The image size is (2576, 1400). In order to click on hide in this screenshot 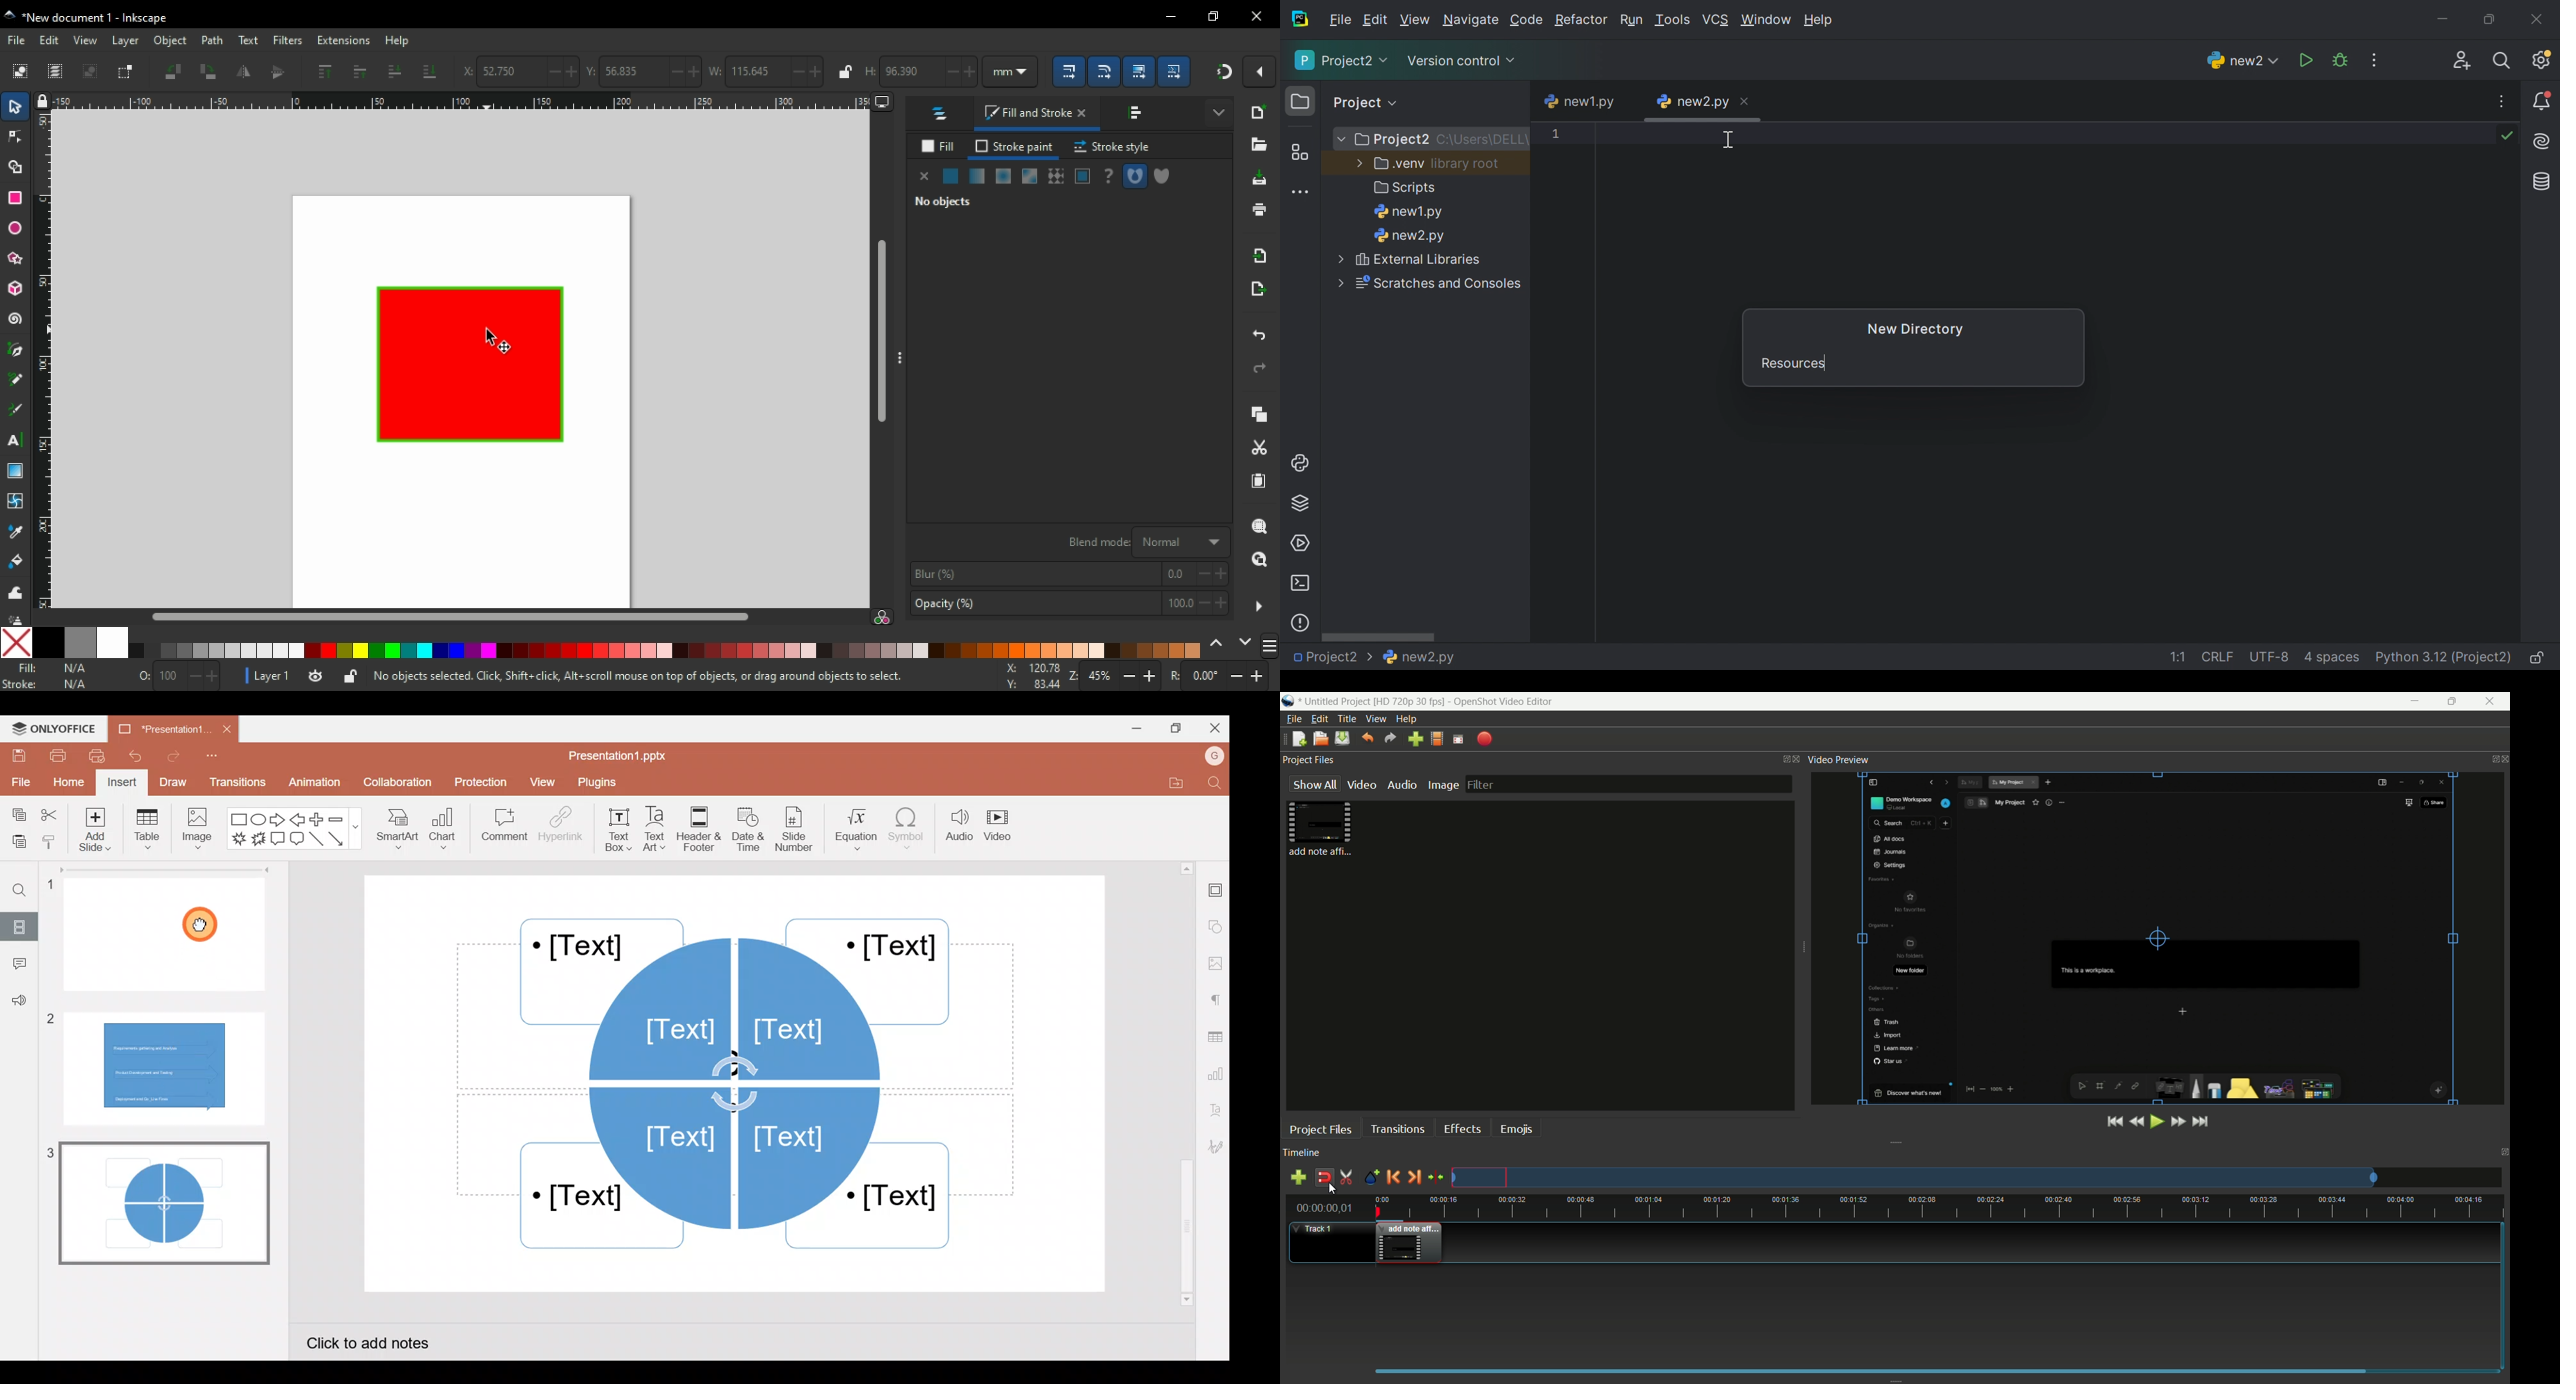, I will do `click(1258, 607)`.